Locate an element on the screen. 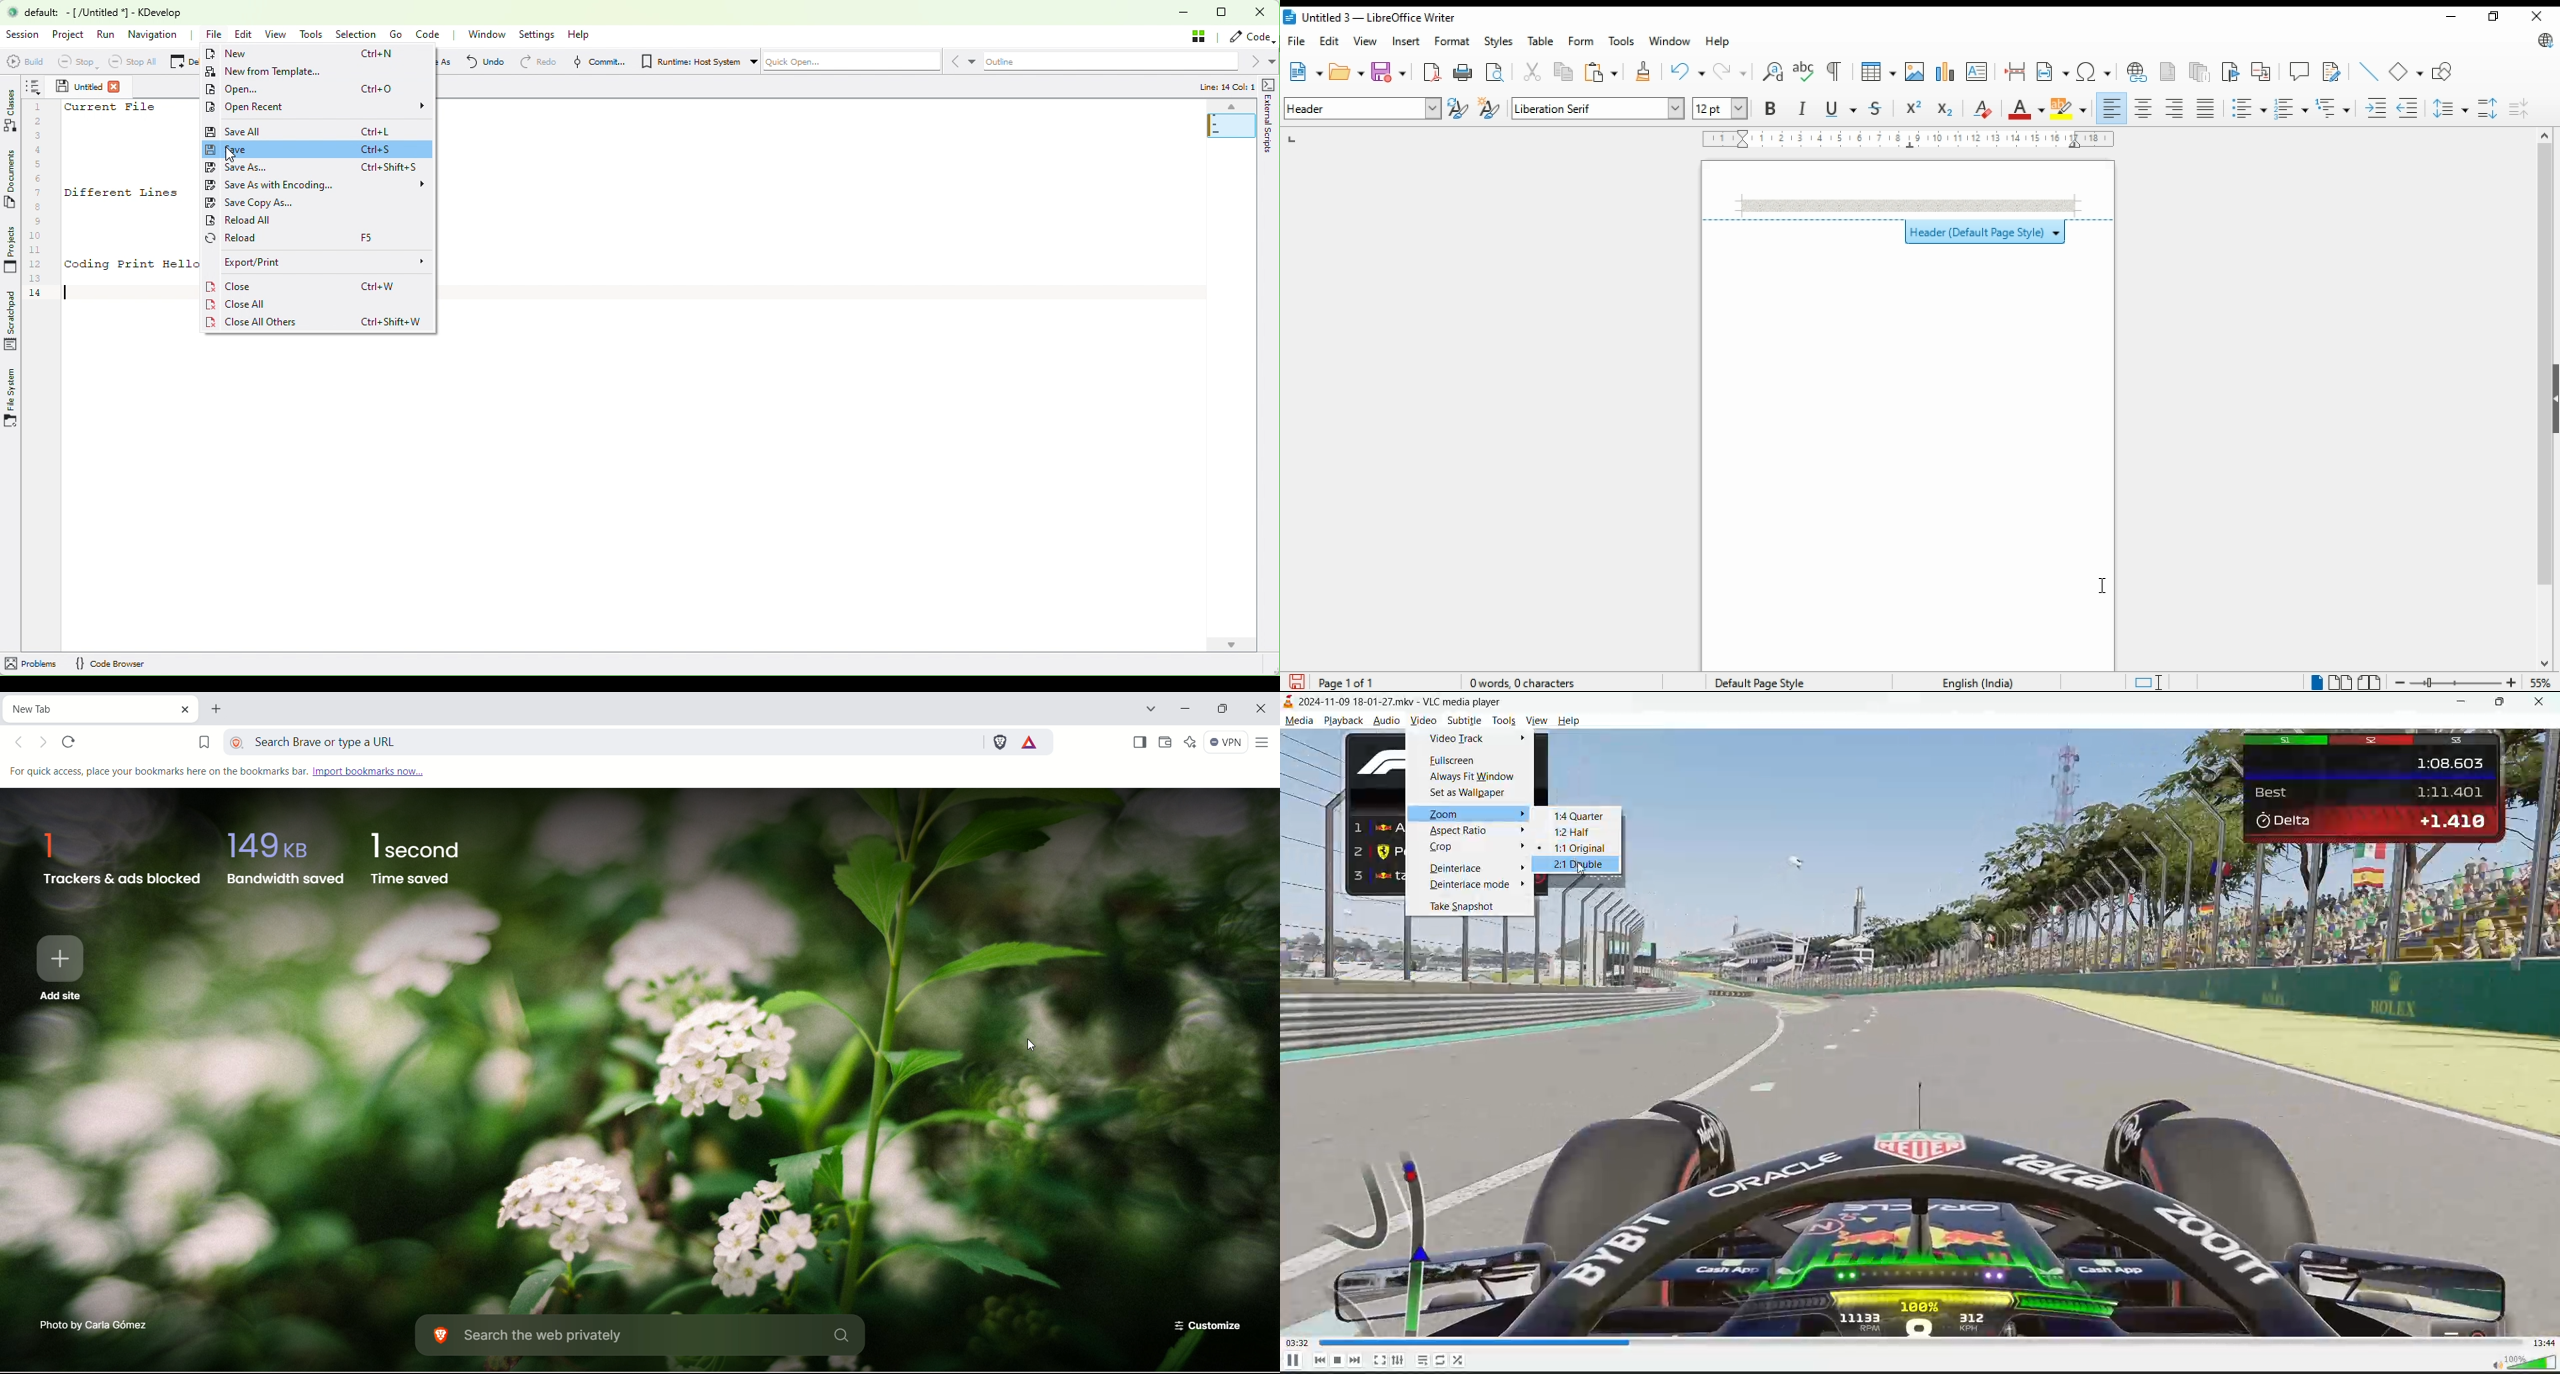 This screenshot has height=1400, width=2576. libre office update is located at coordinates (2542, 42).